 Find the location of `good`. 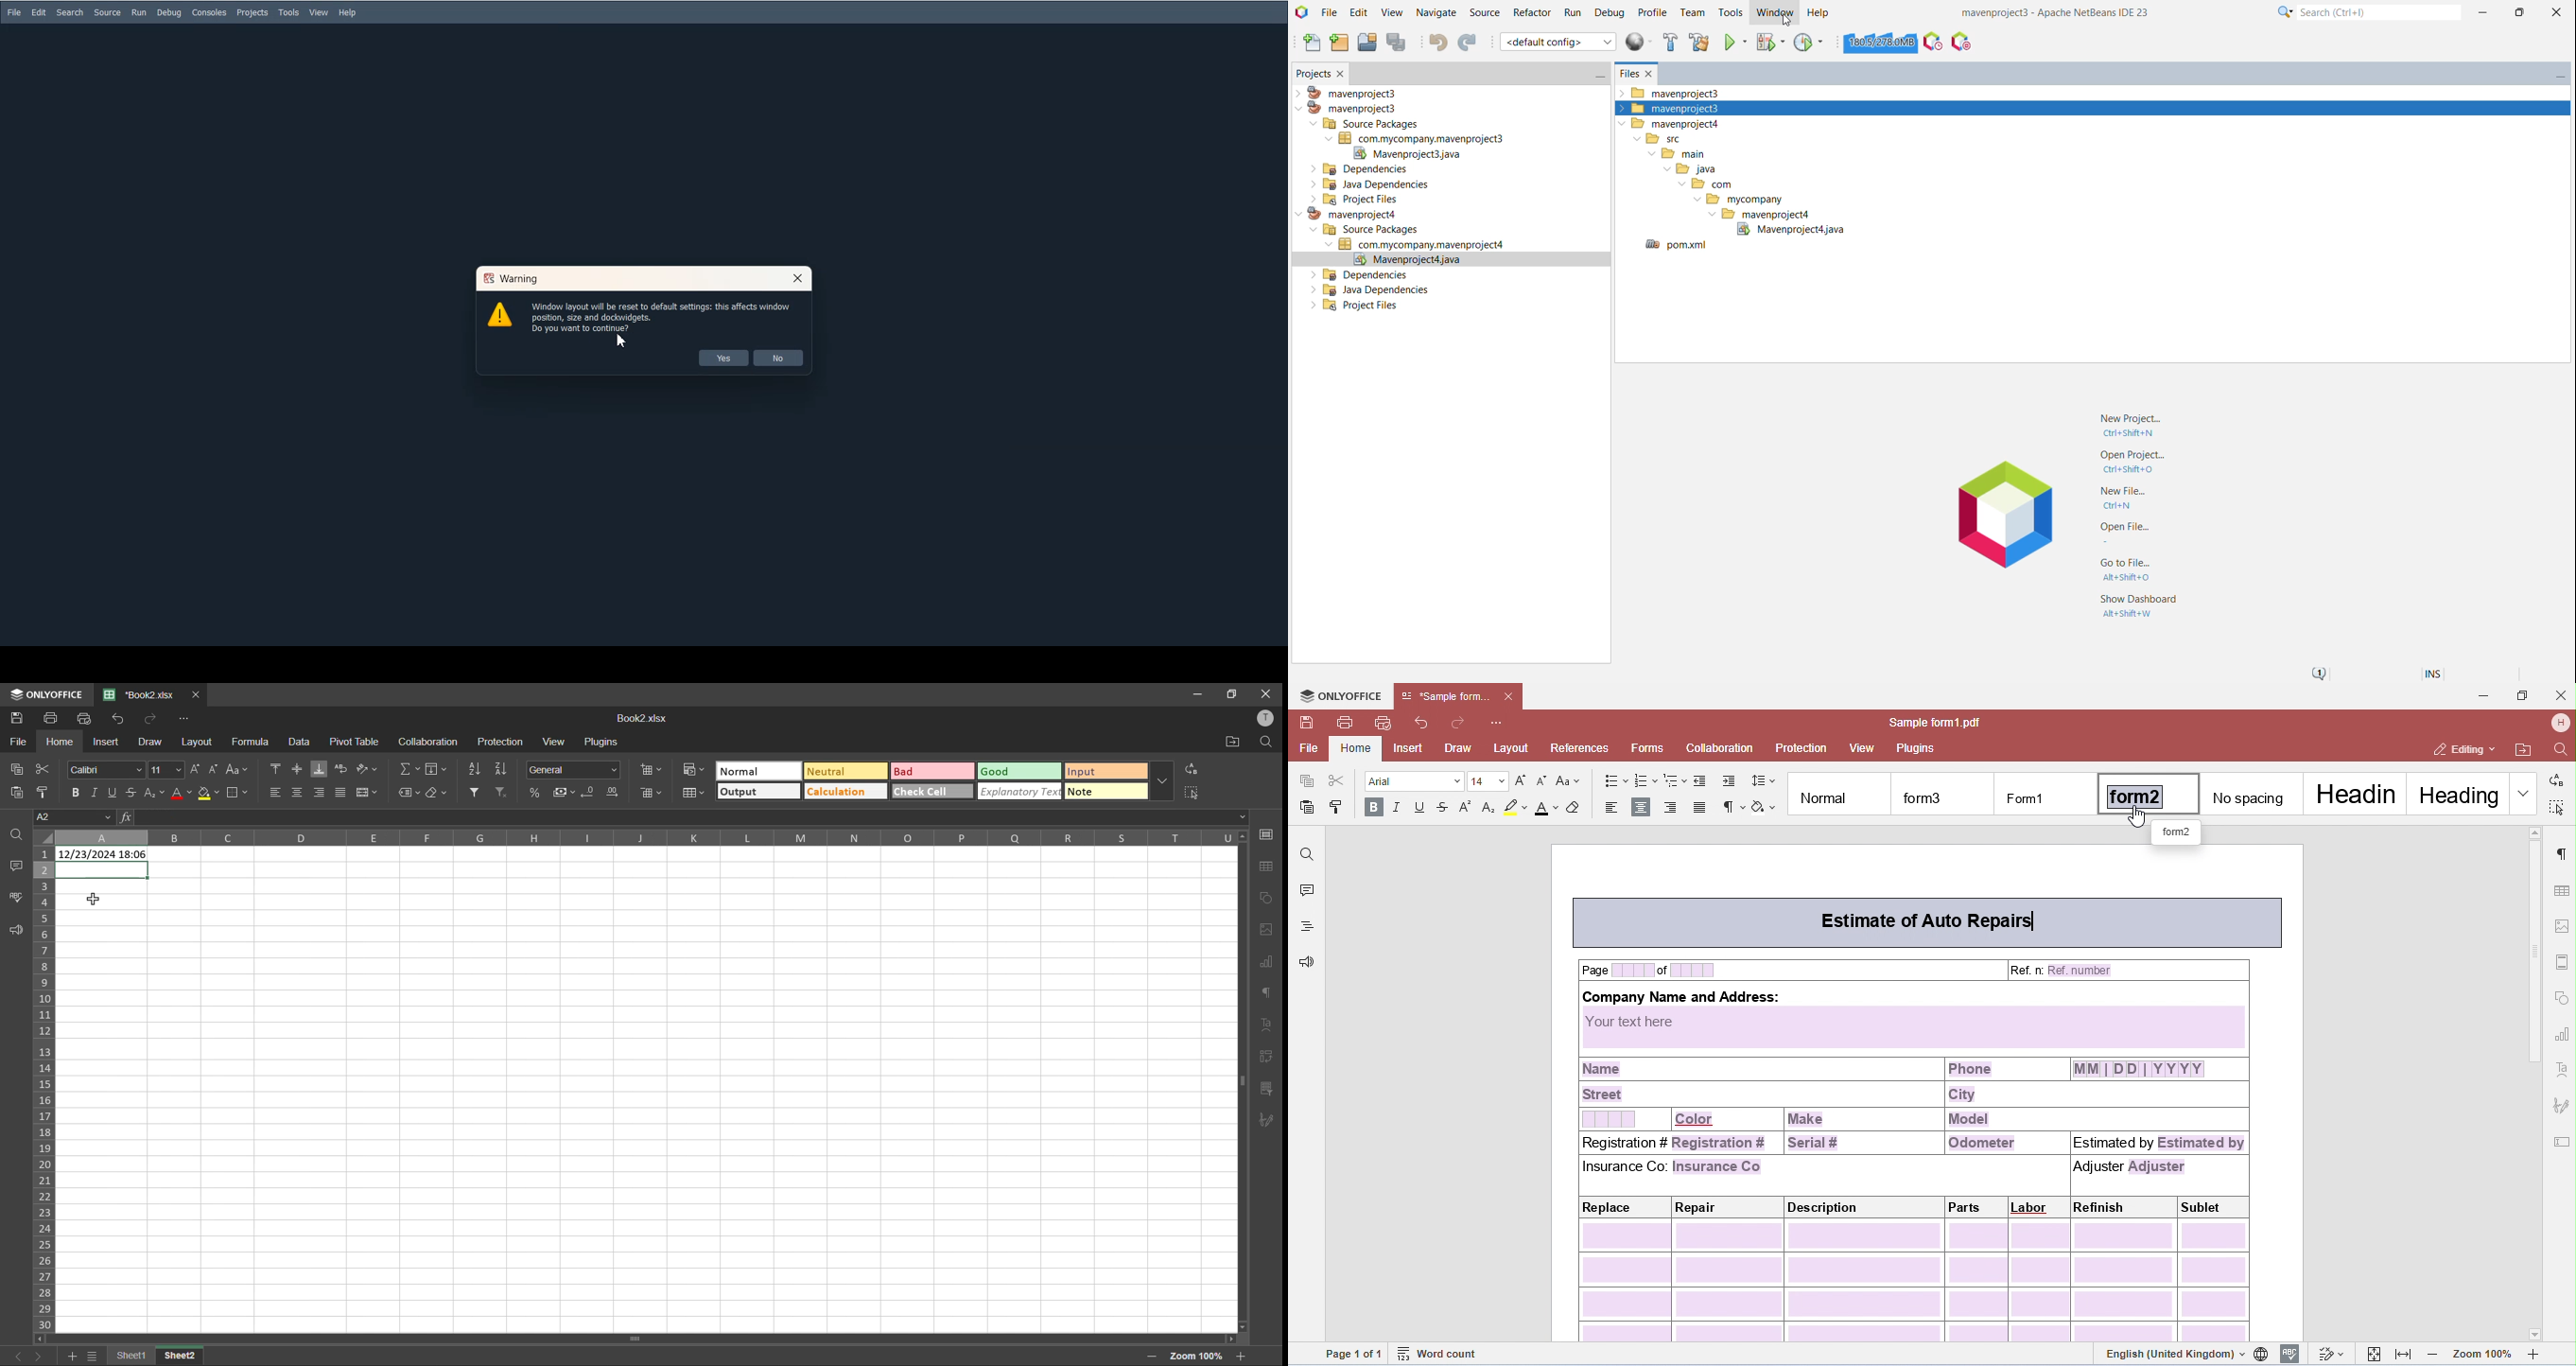

good is located at coordinates (1020, 772).